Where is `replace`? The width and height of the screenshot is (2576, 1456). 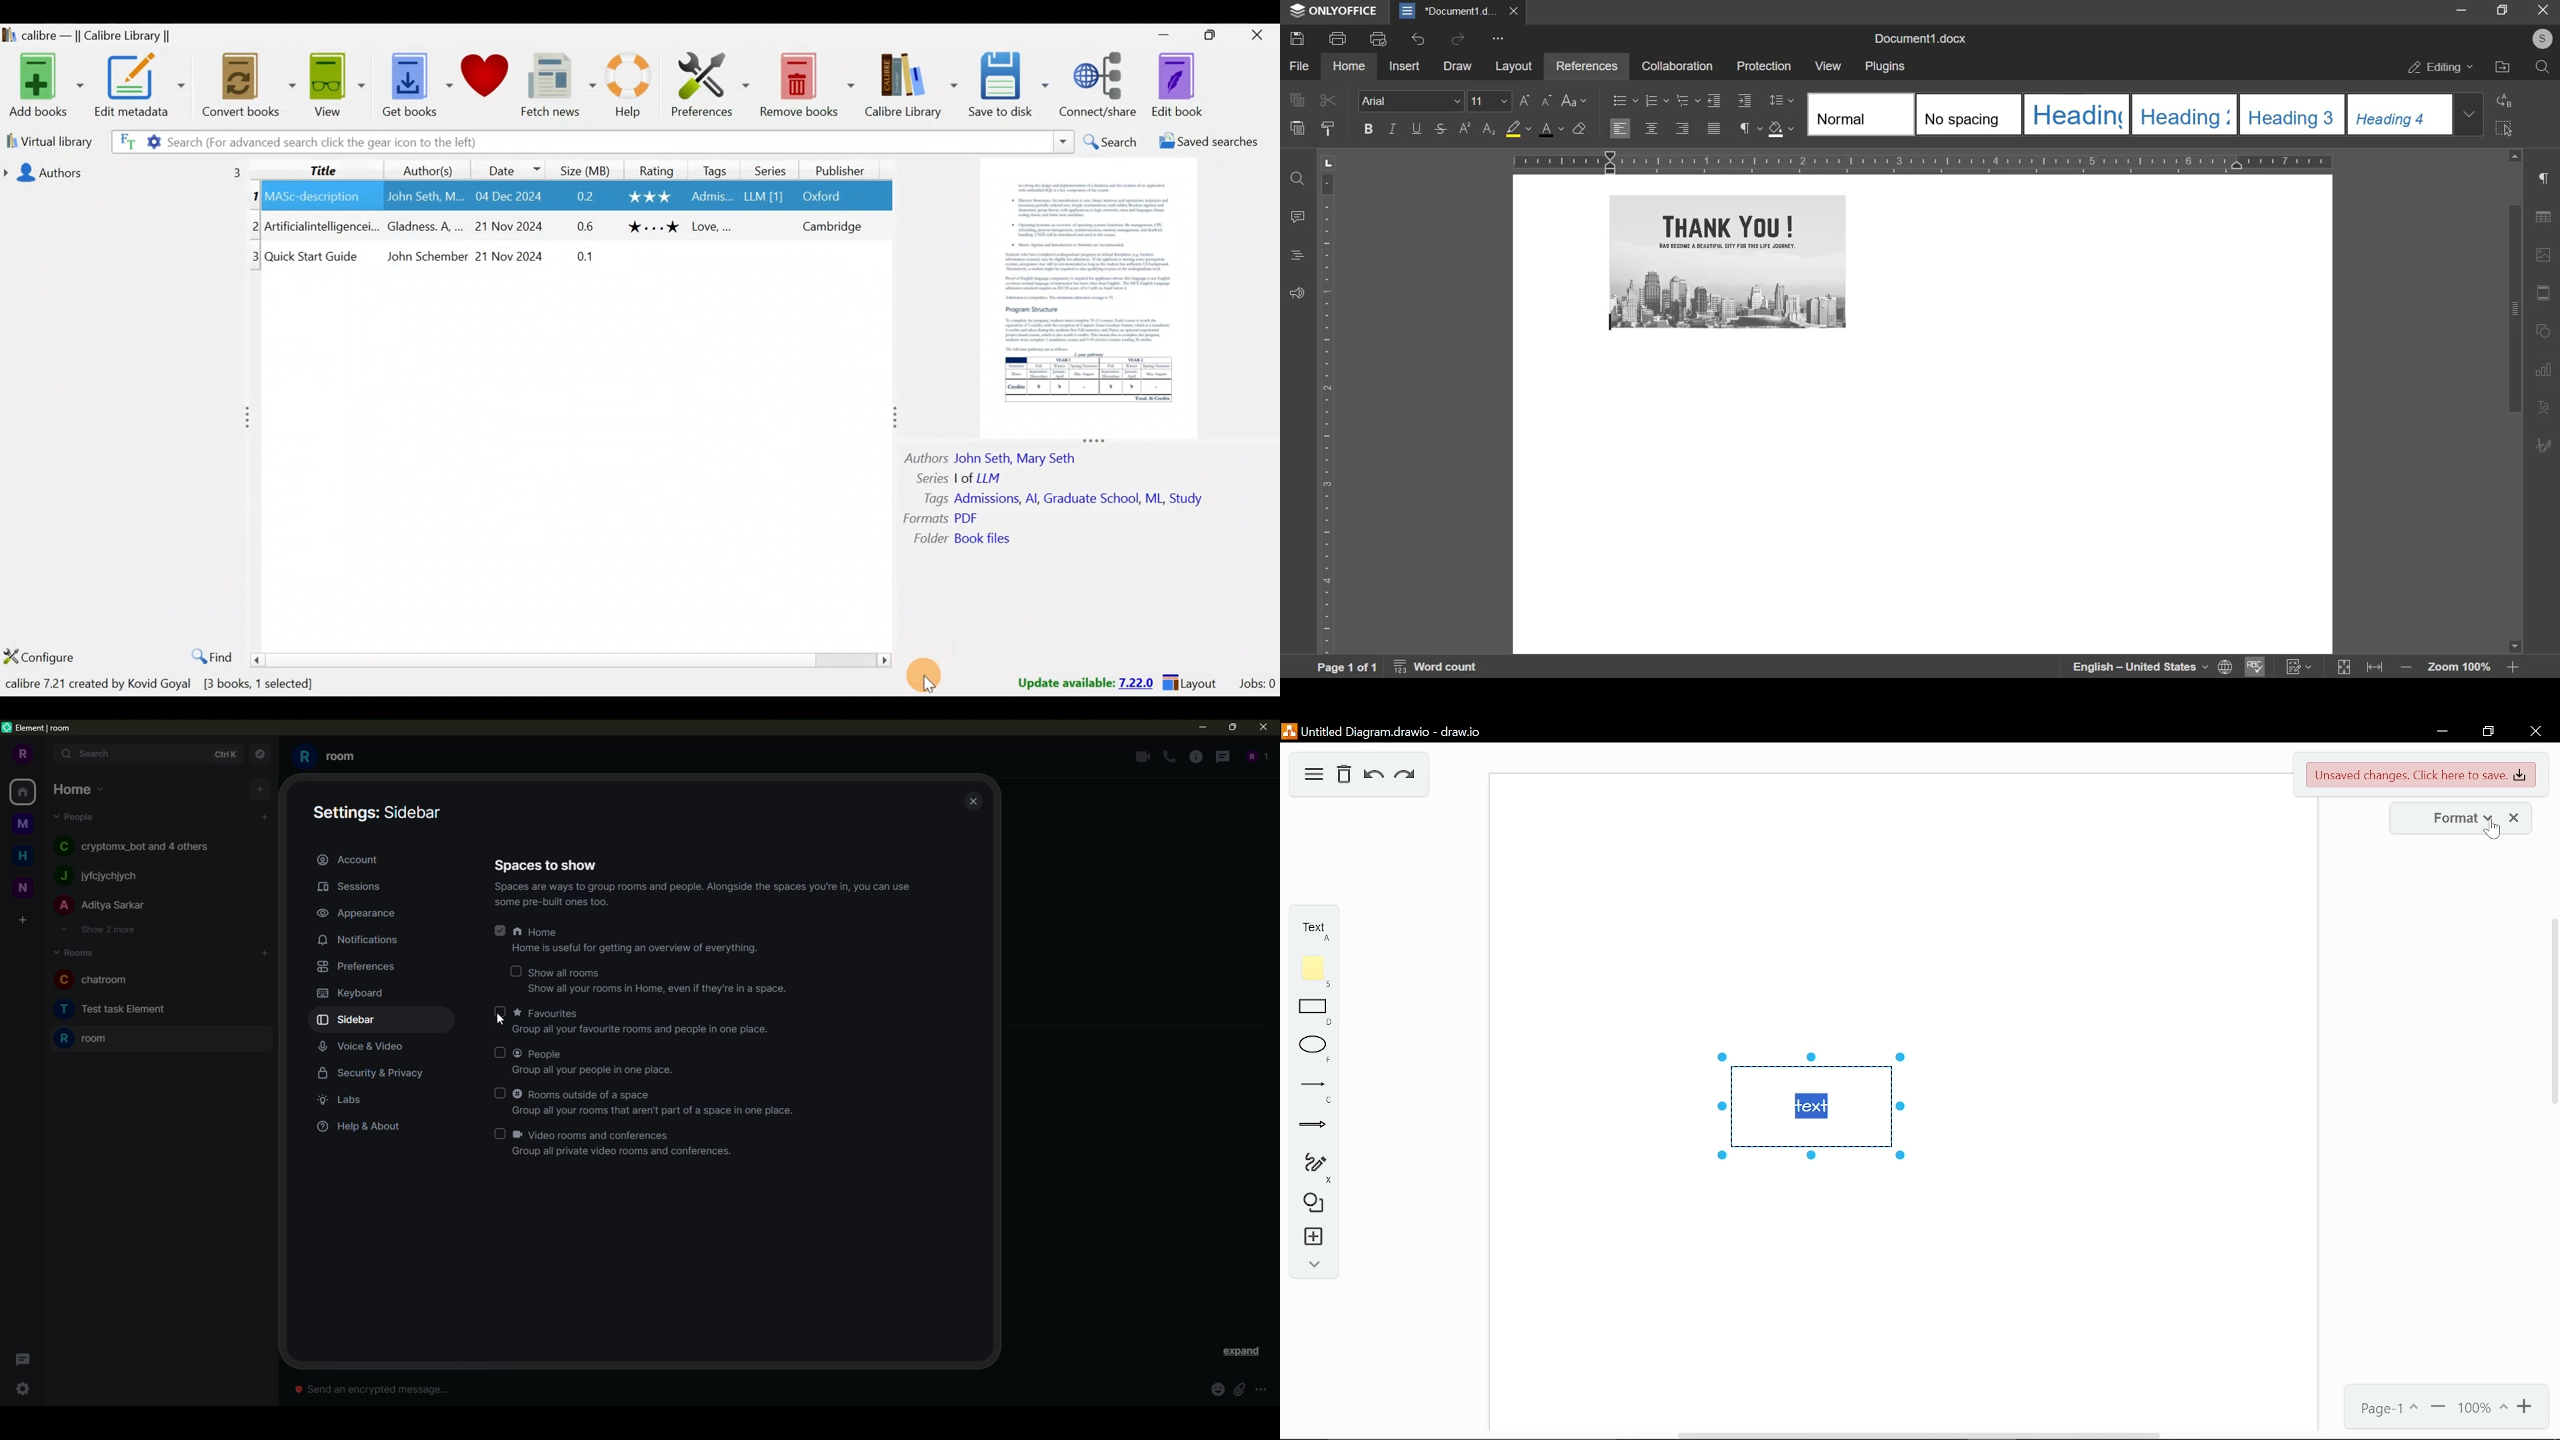
replace is located at coordinates (2505, 100).